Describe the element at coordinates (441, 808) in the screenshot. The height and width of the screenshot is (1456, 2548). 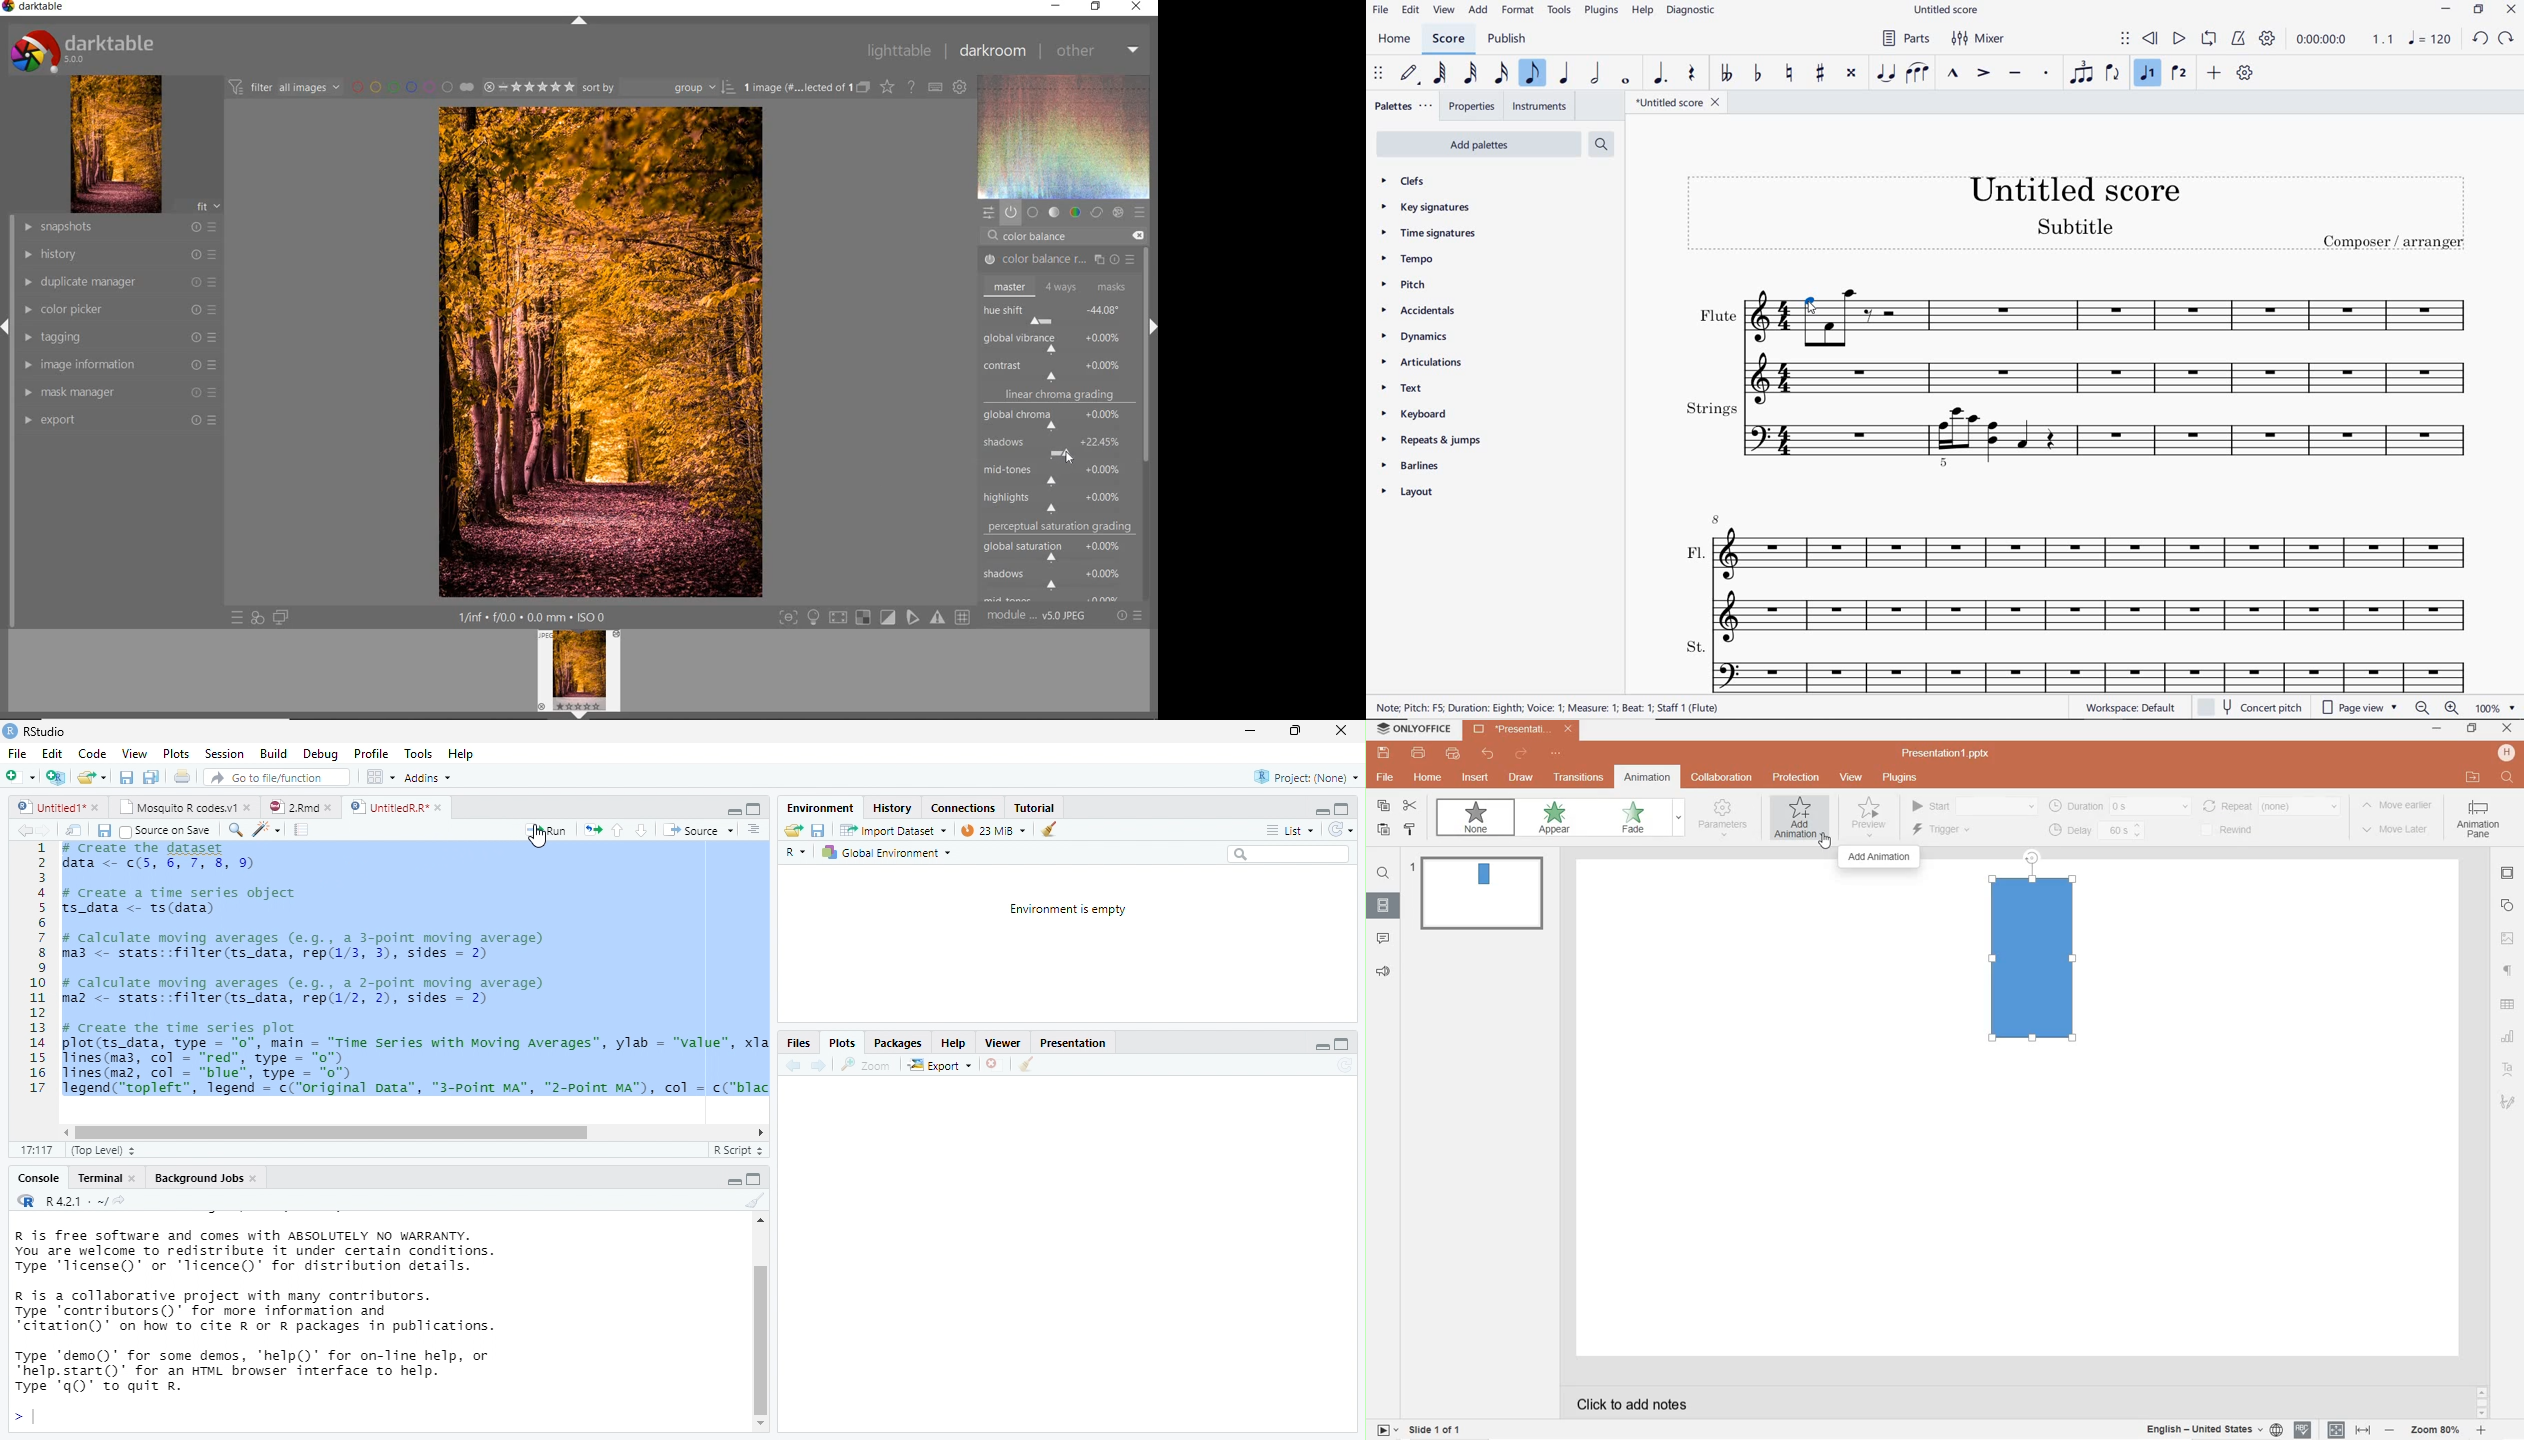
I see `close` at that location.